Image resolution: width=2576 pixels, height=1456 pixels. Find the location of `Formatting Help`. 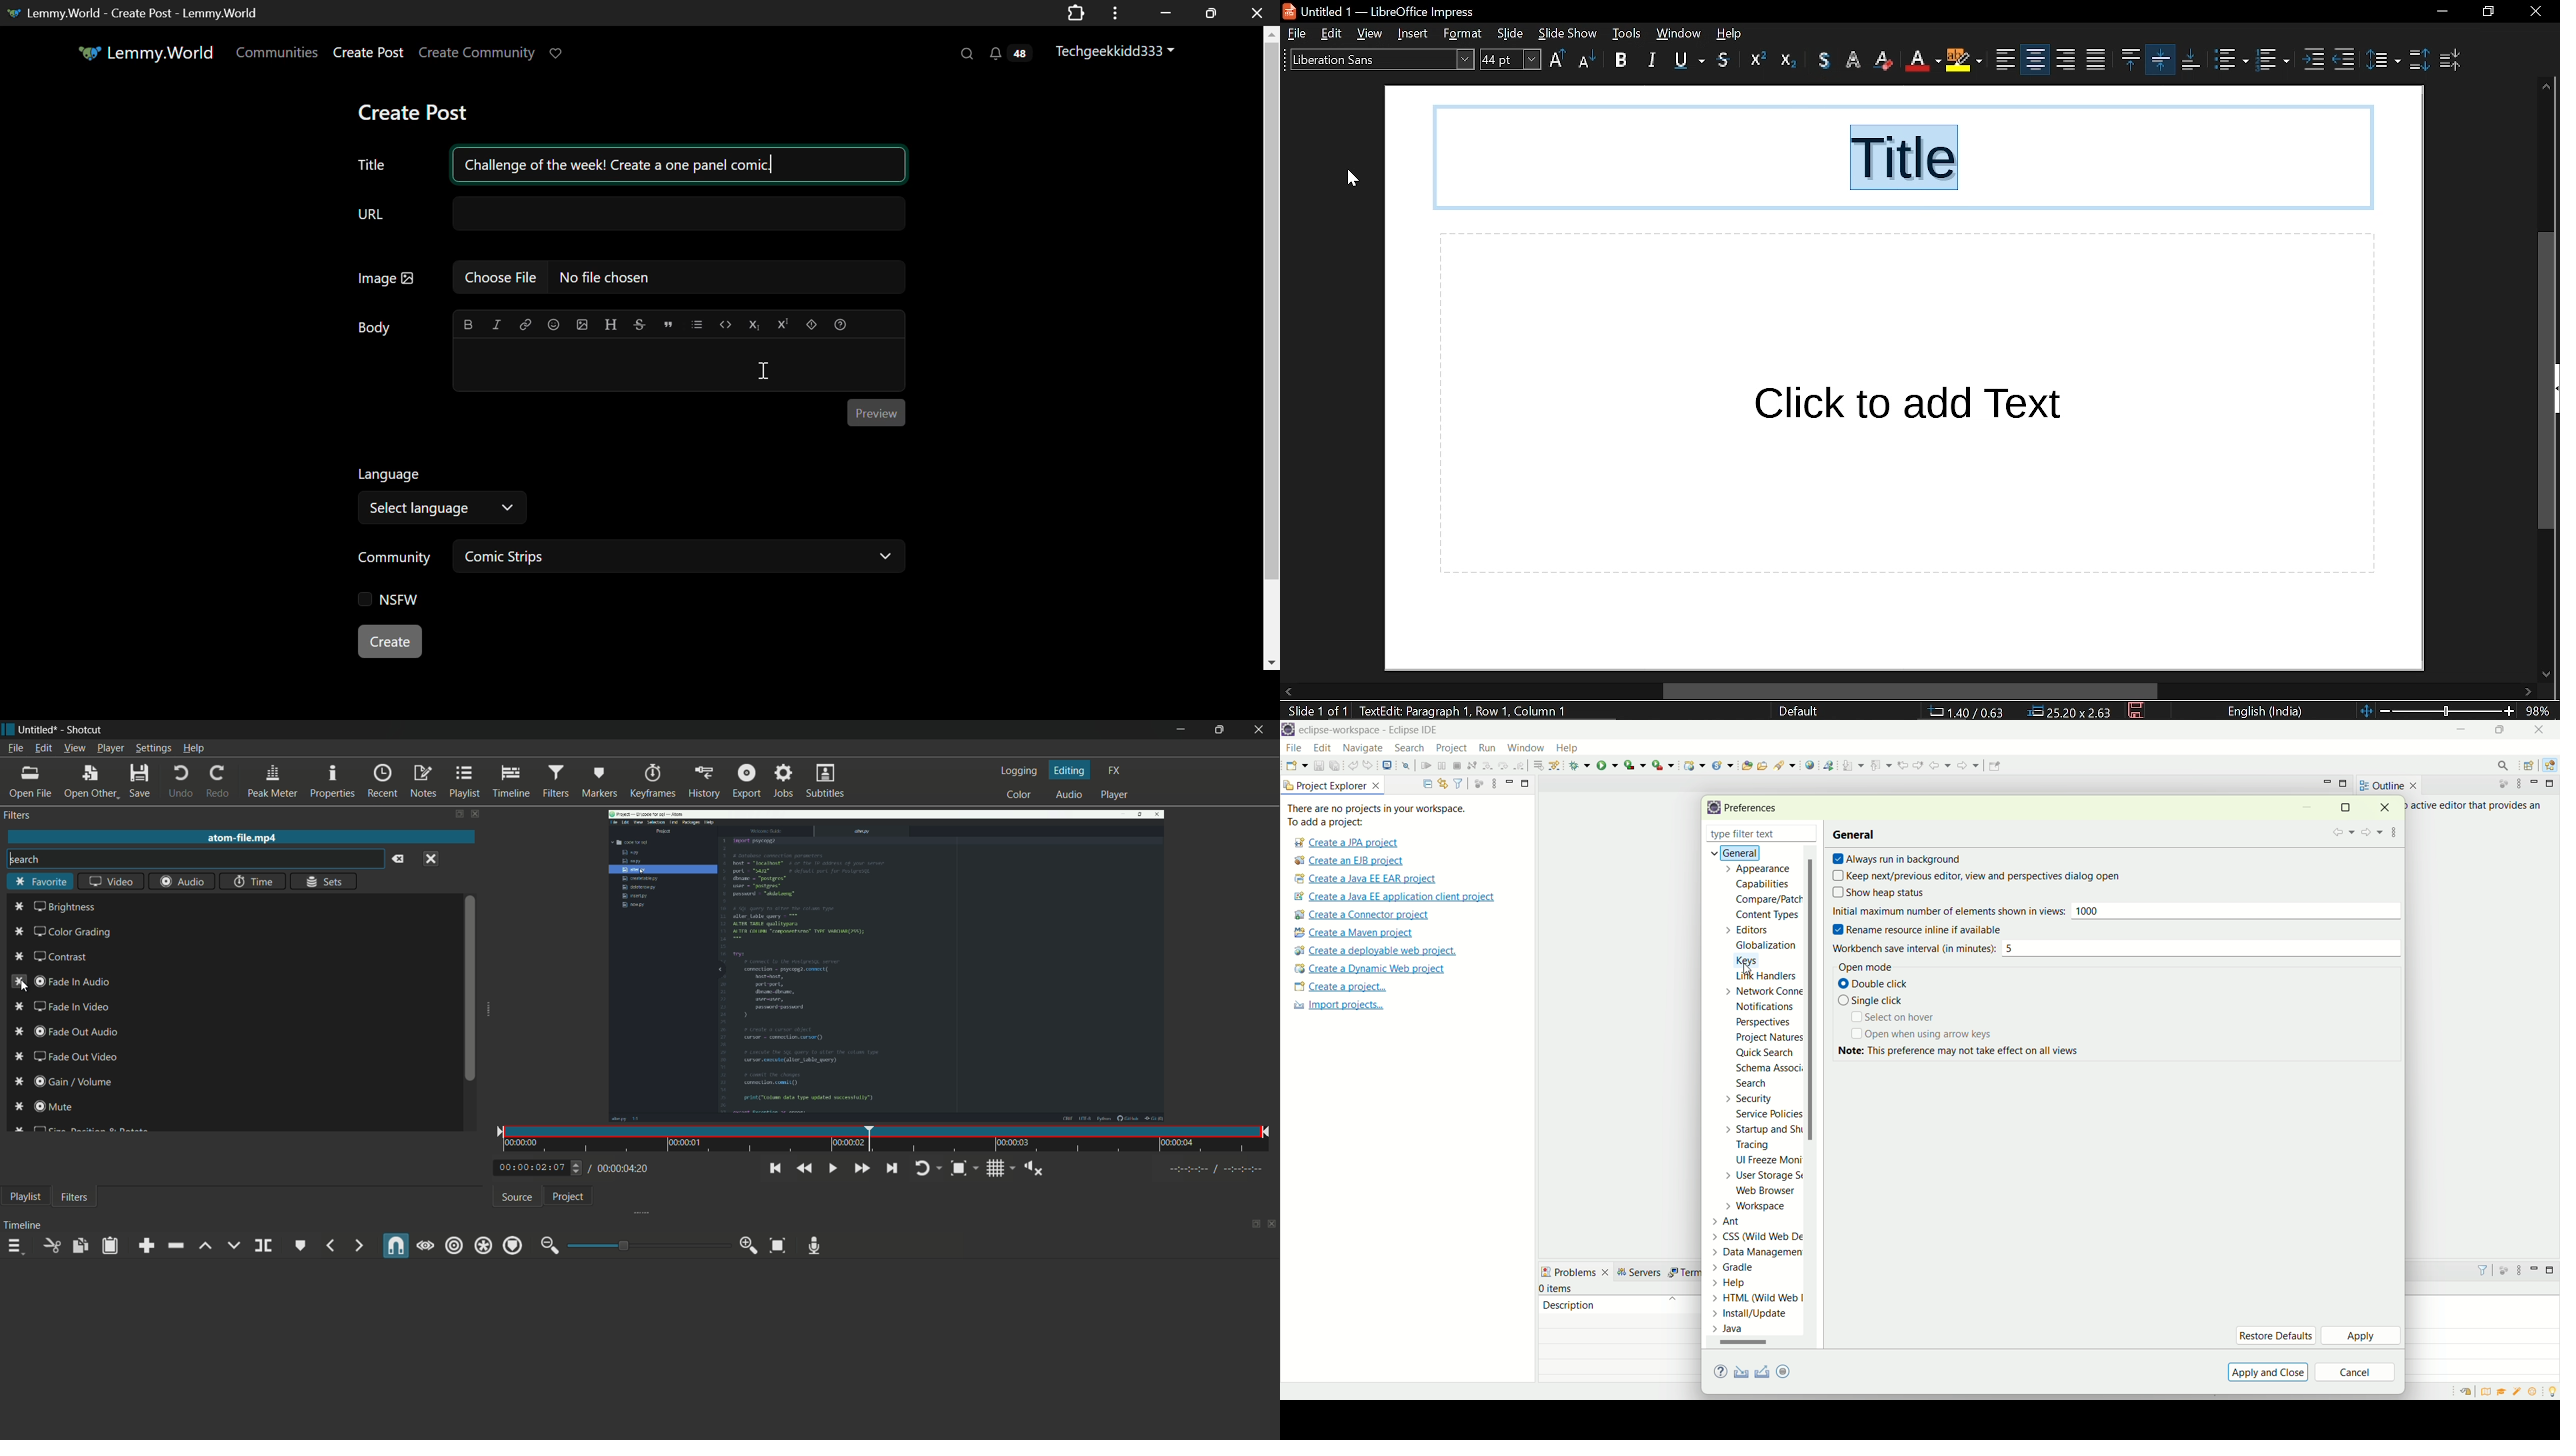

Formatting Help is located at coordinates (840, 323).